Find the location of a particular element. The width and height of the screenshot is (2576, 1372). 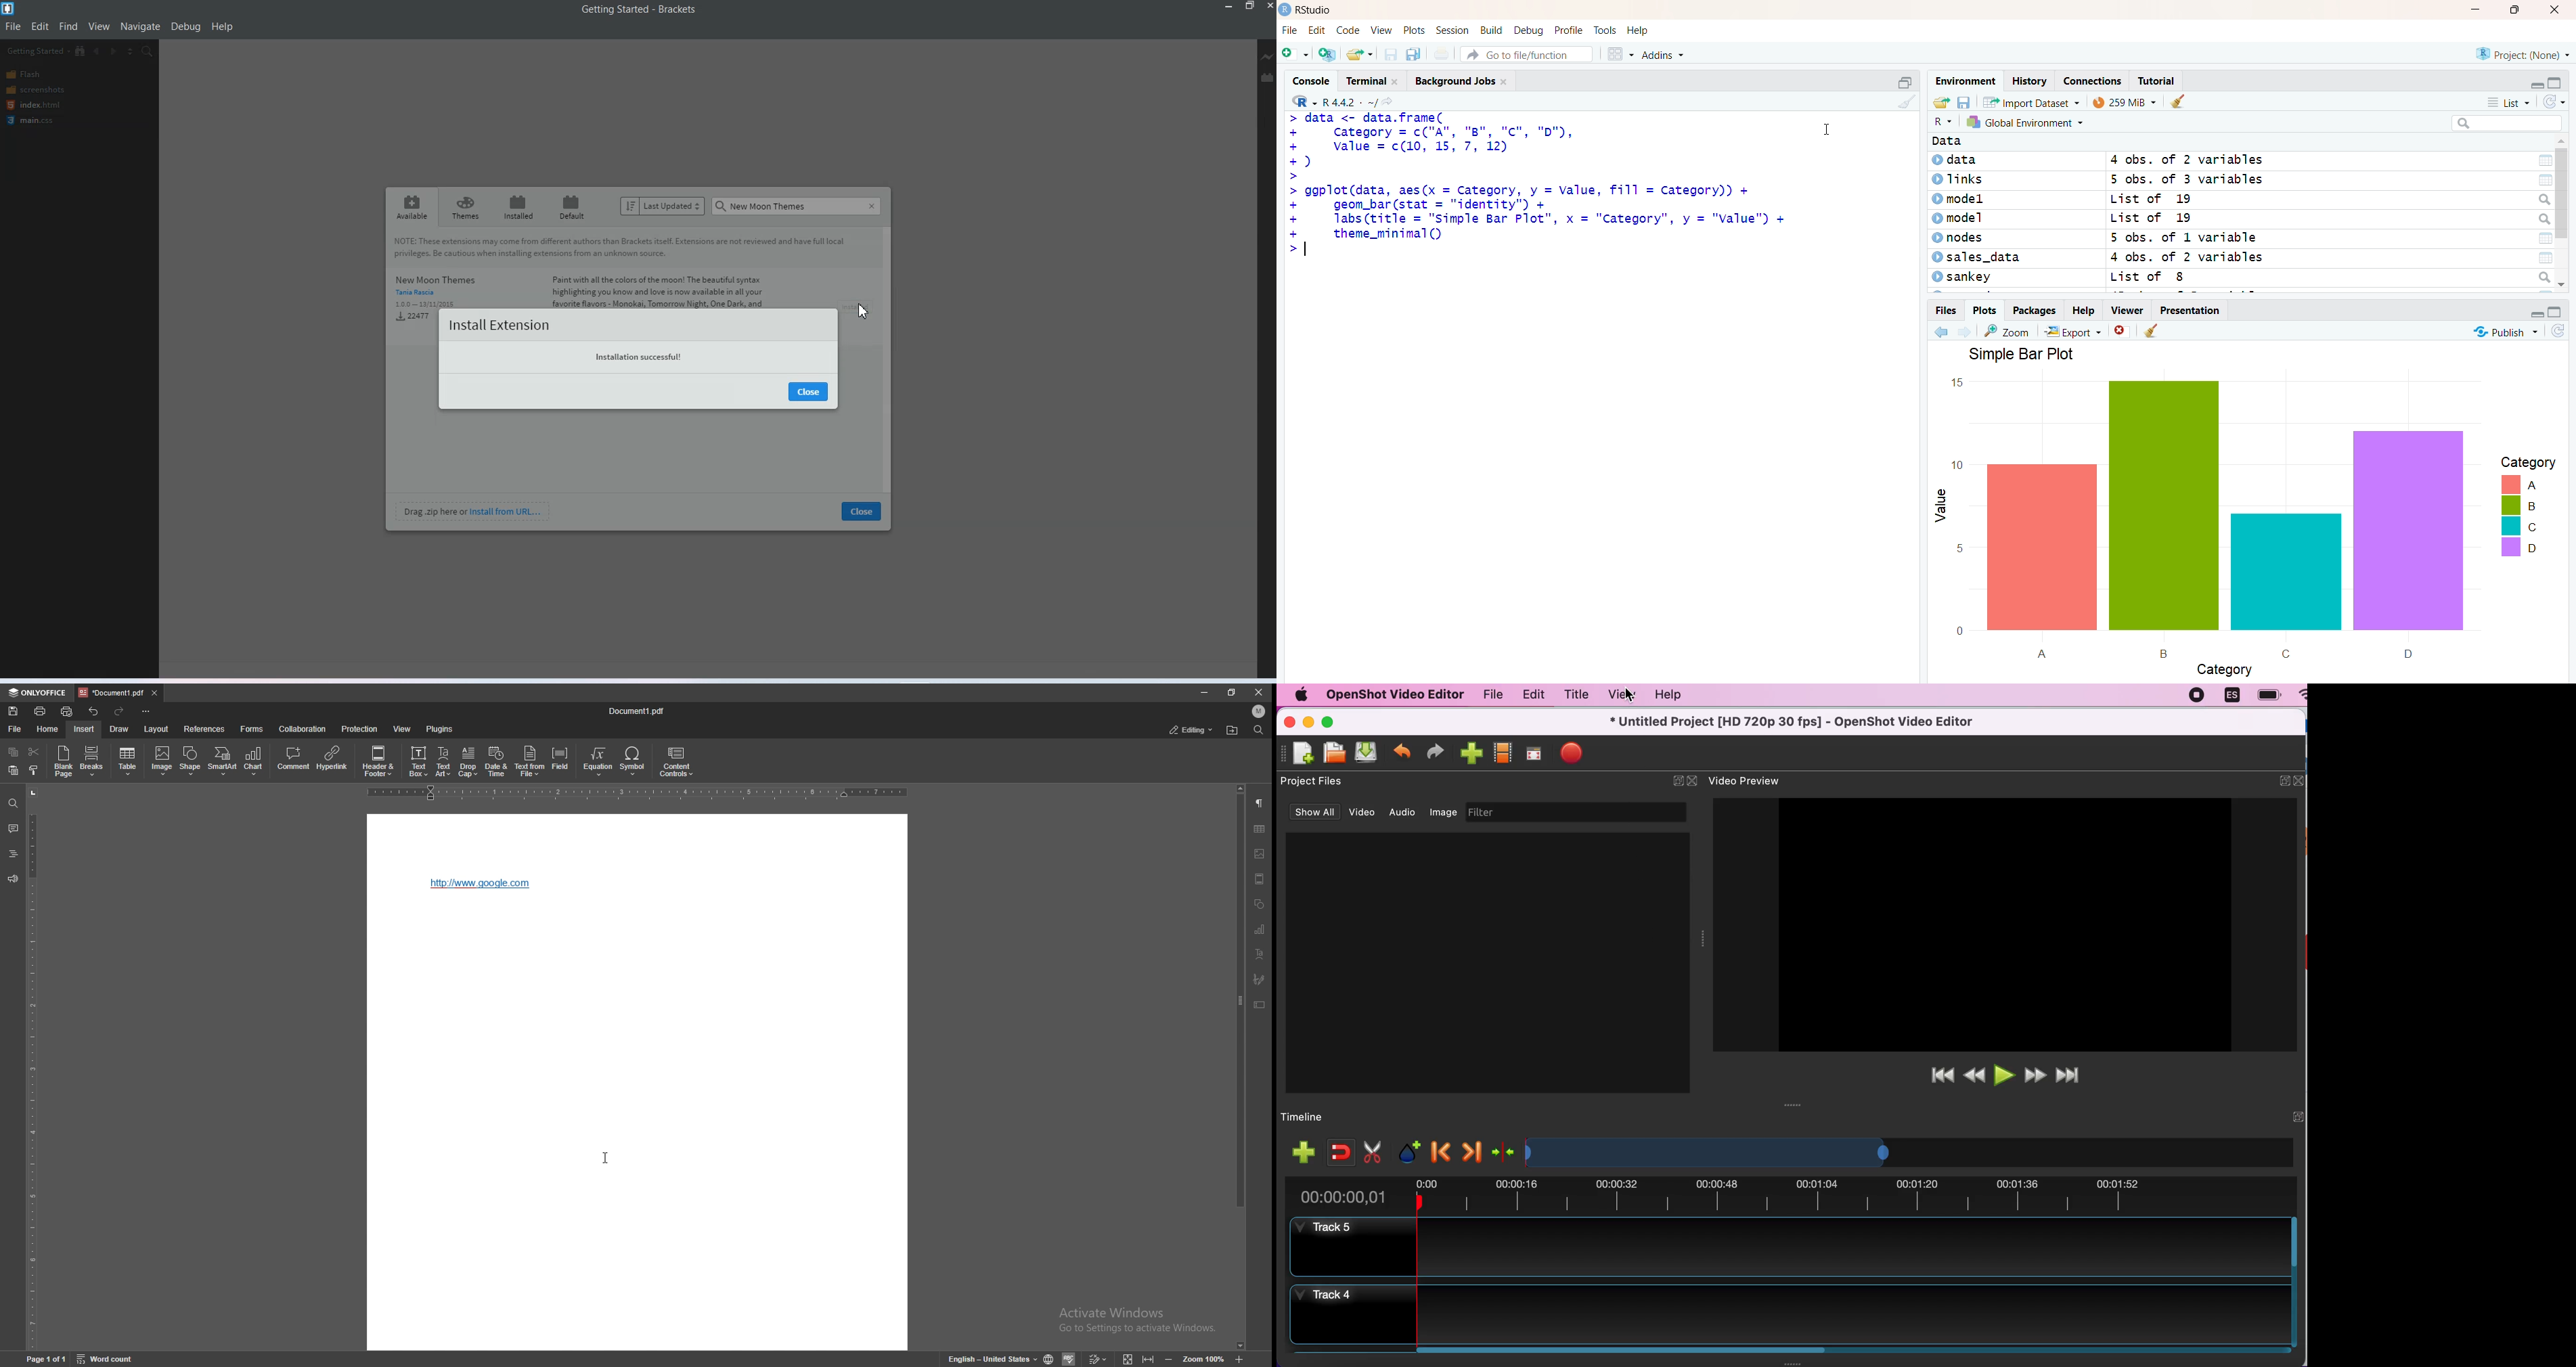

File is located at coordinates (1290, 30).